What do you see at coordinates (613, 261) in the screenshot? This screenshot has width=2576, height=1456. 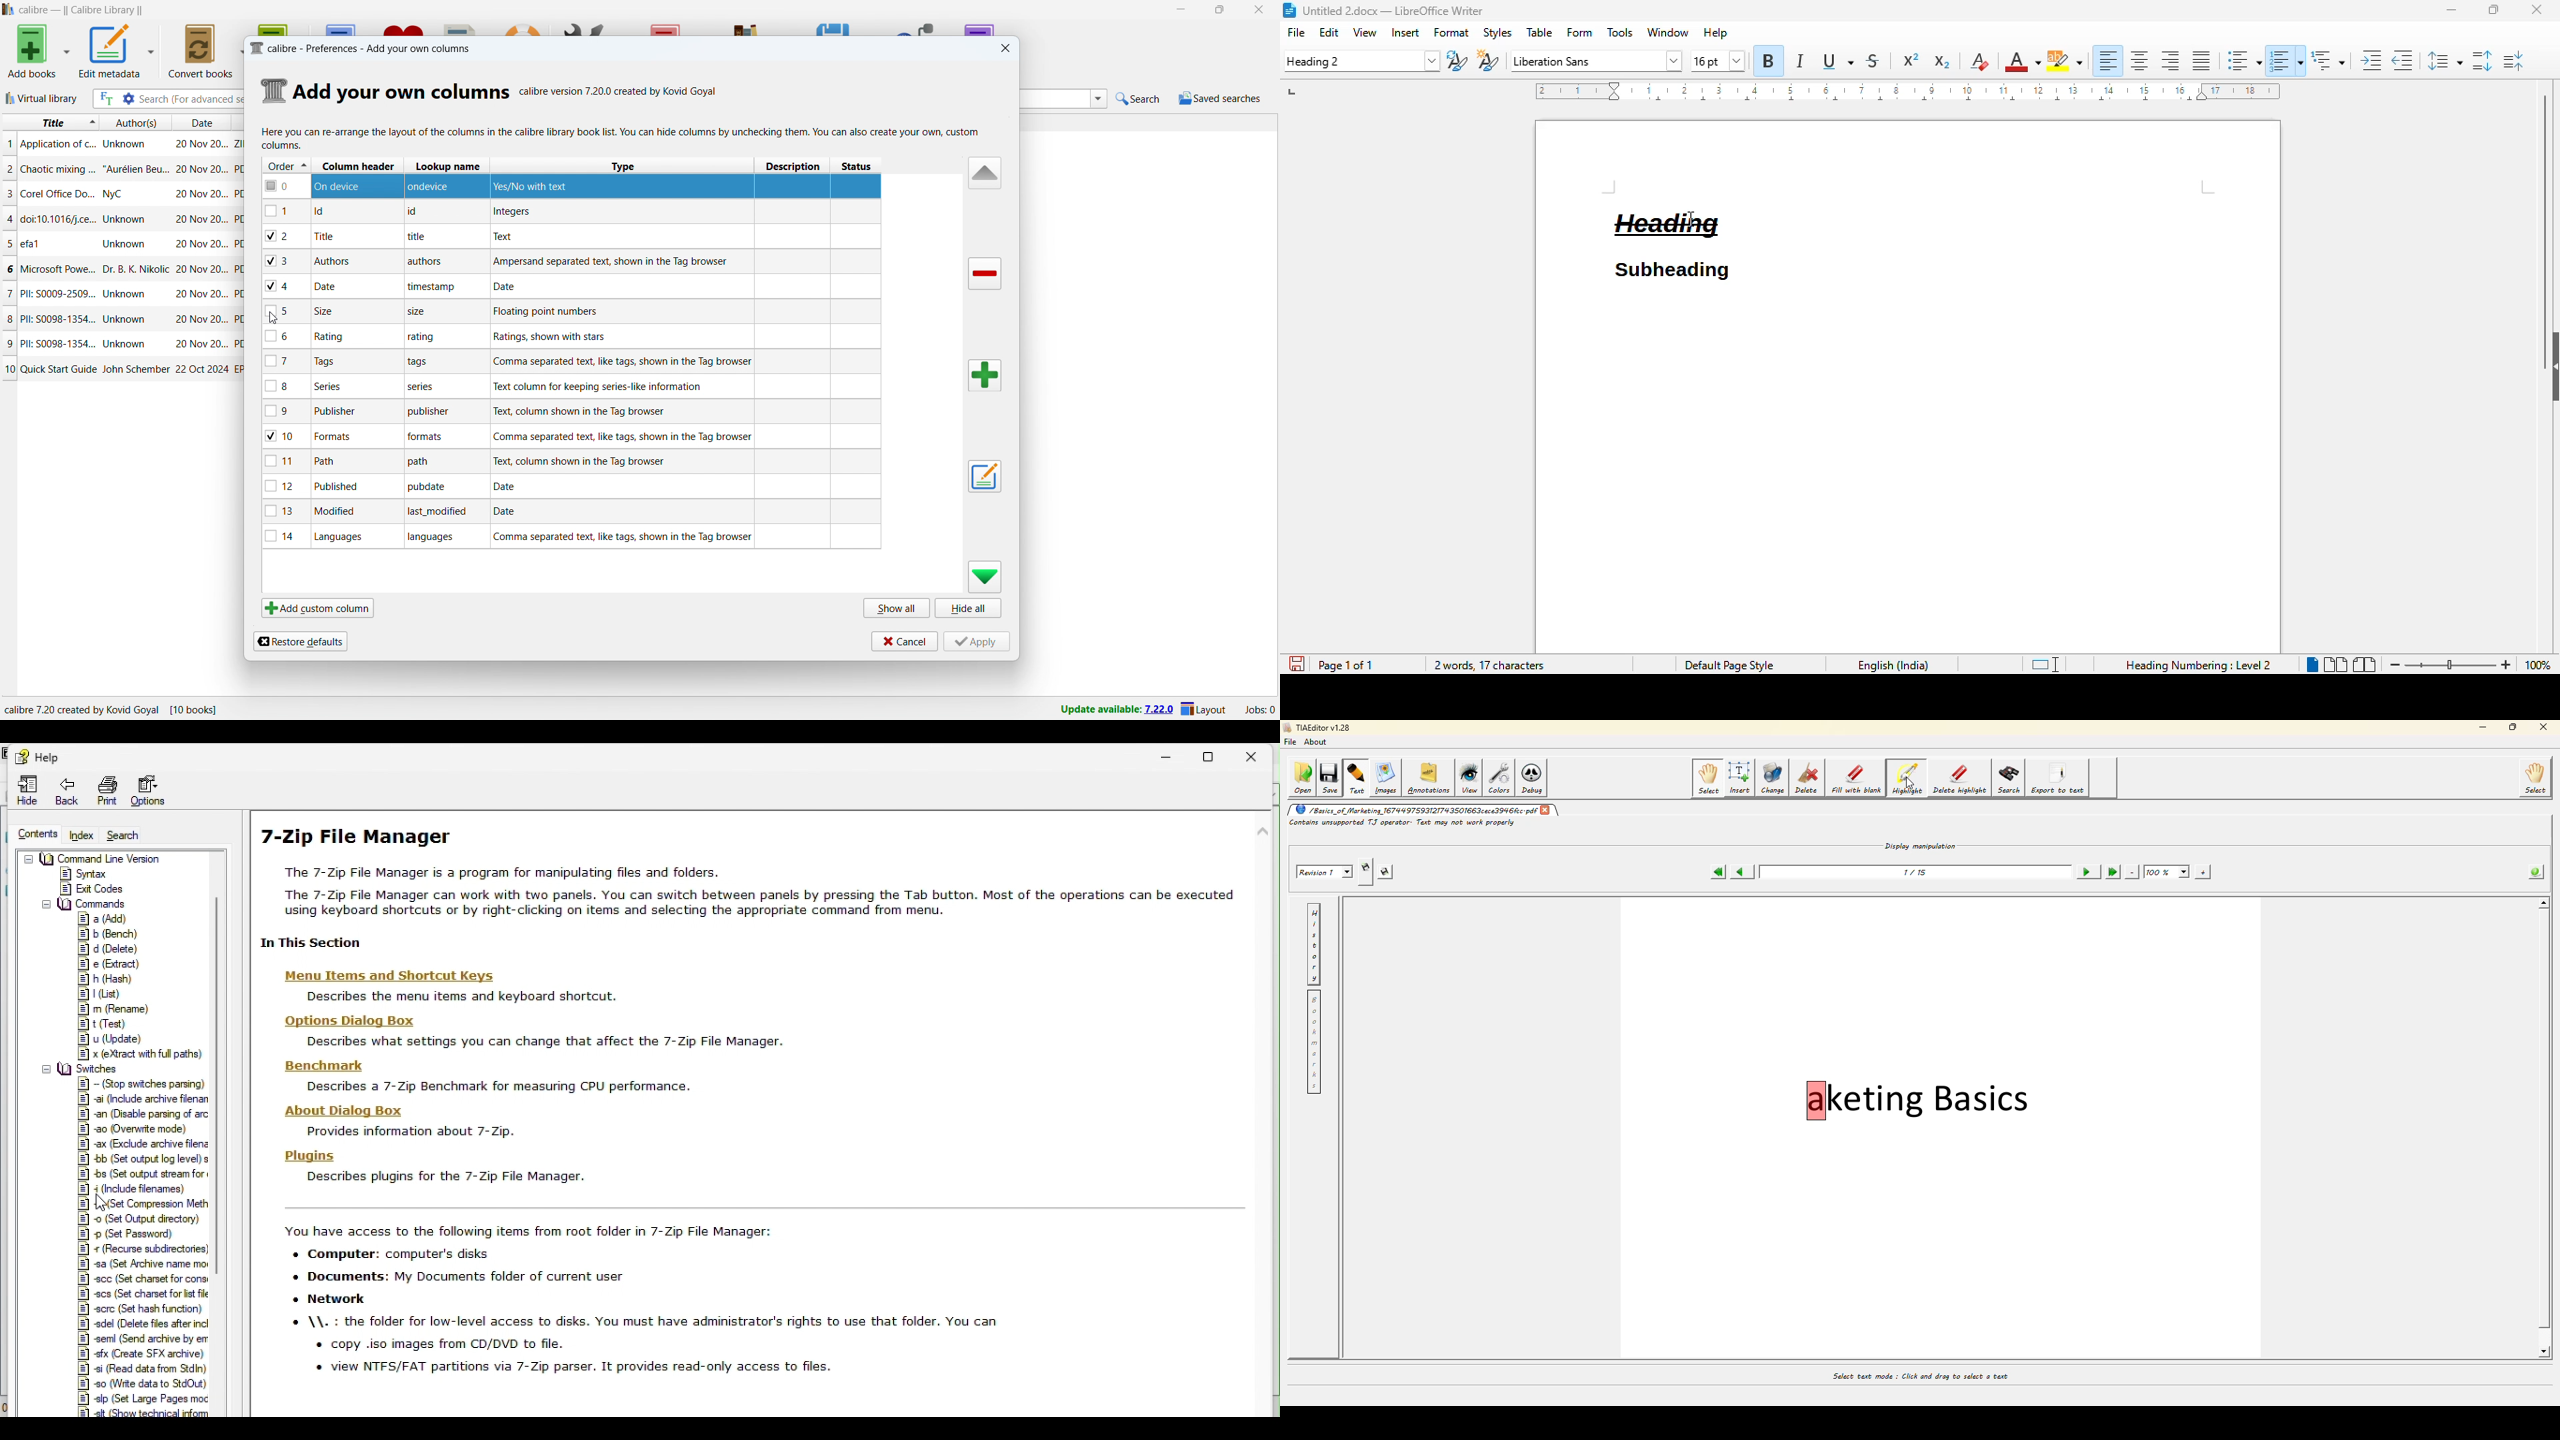 I see `Ampersand separated text, shown in the Tag browser` at bounding box center [613, 261].